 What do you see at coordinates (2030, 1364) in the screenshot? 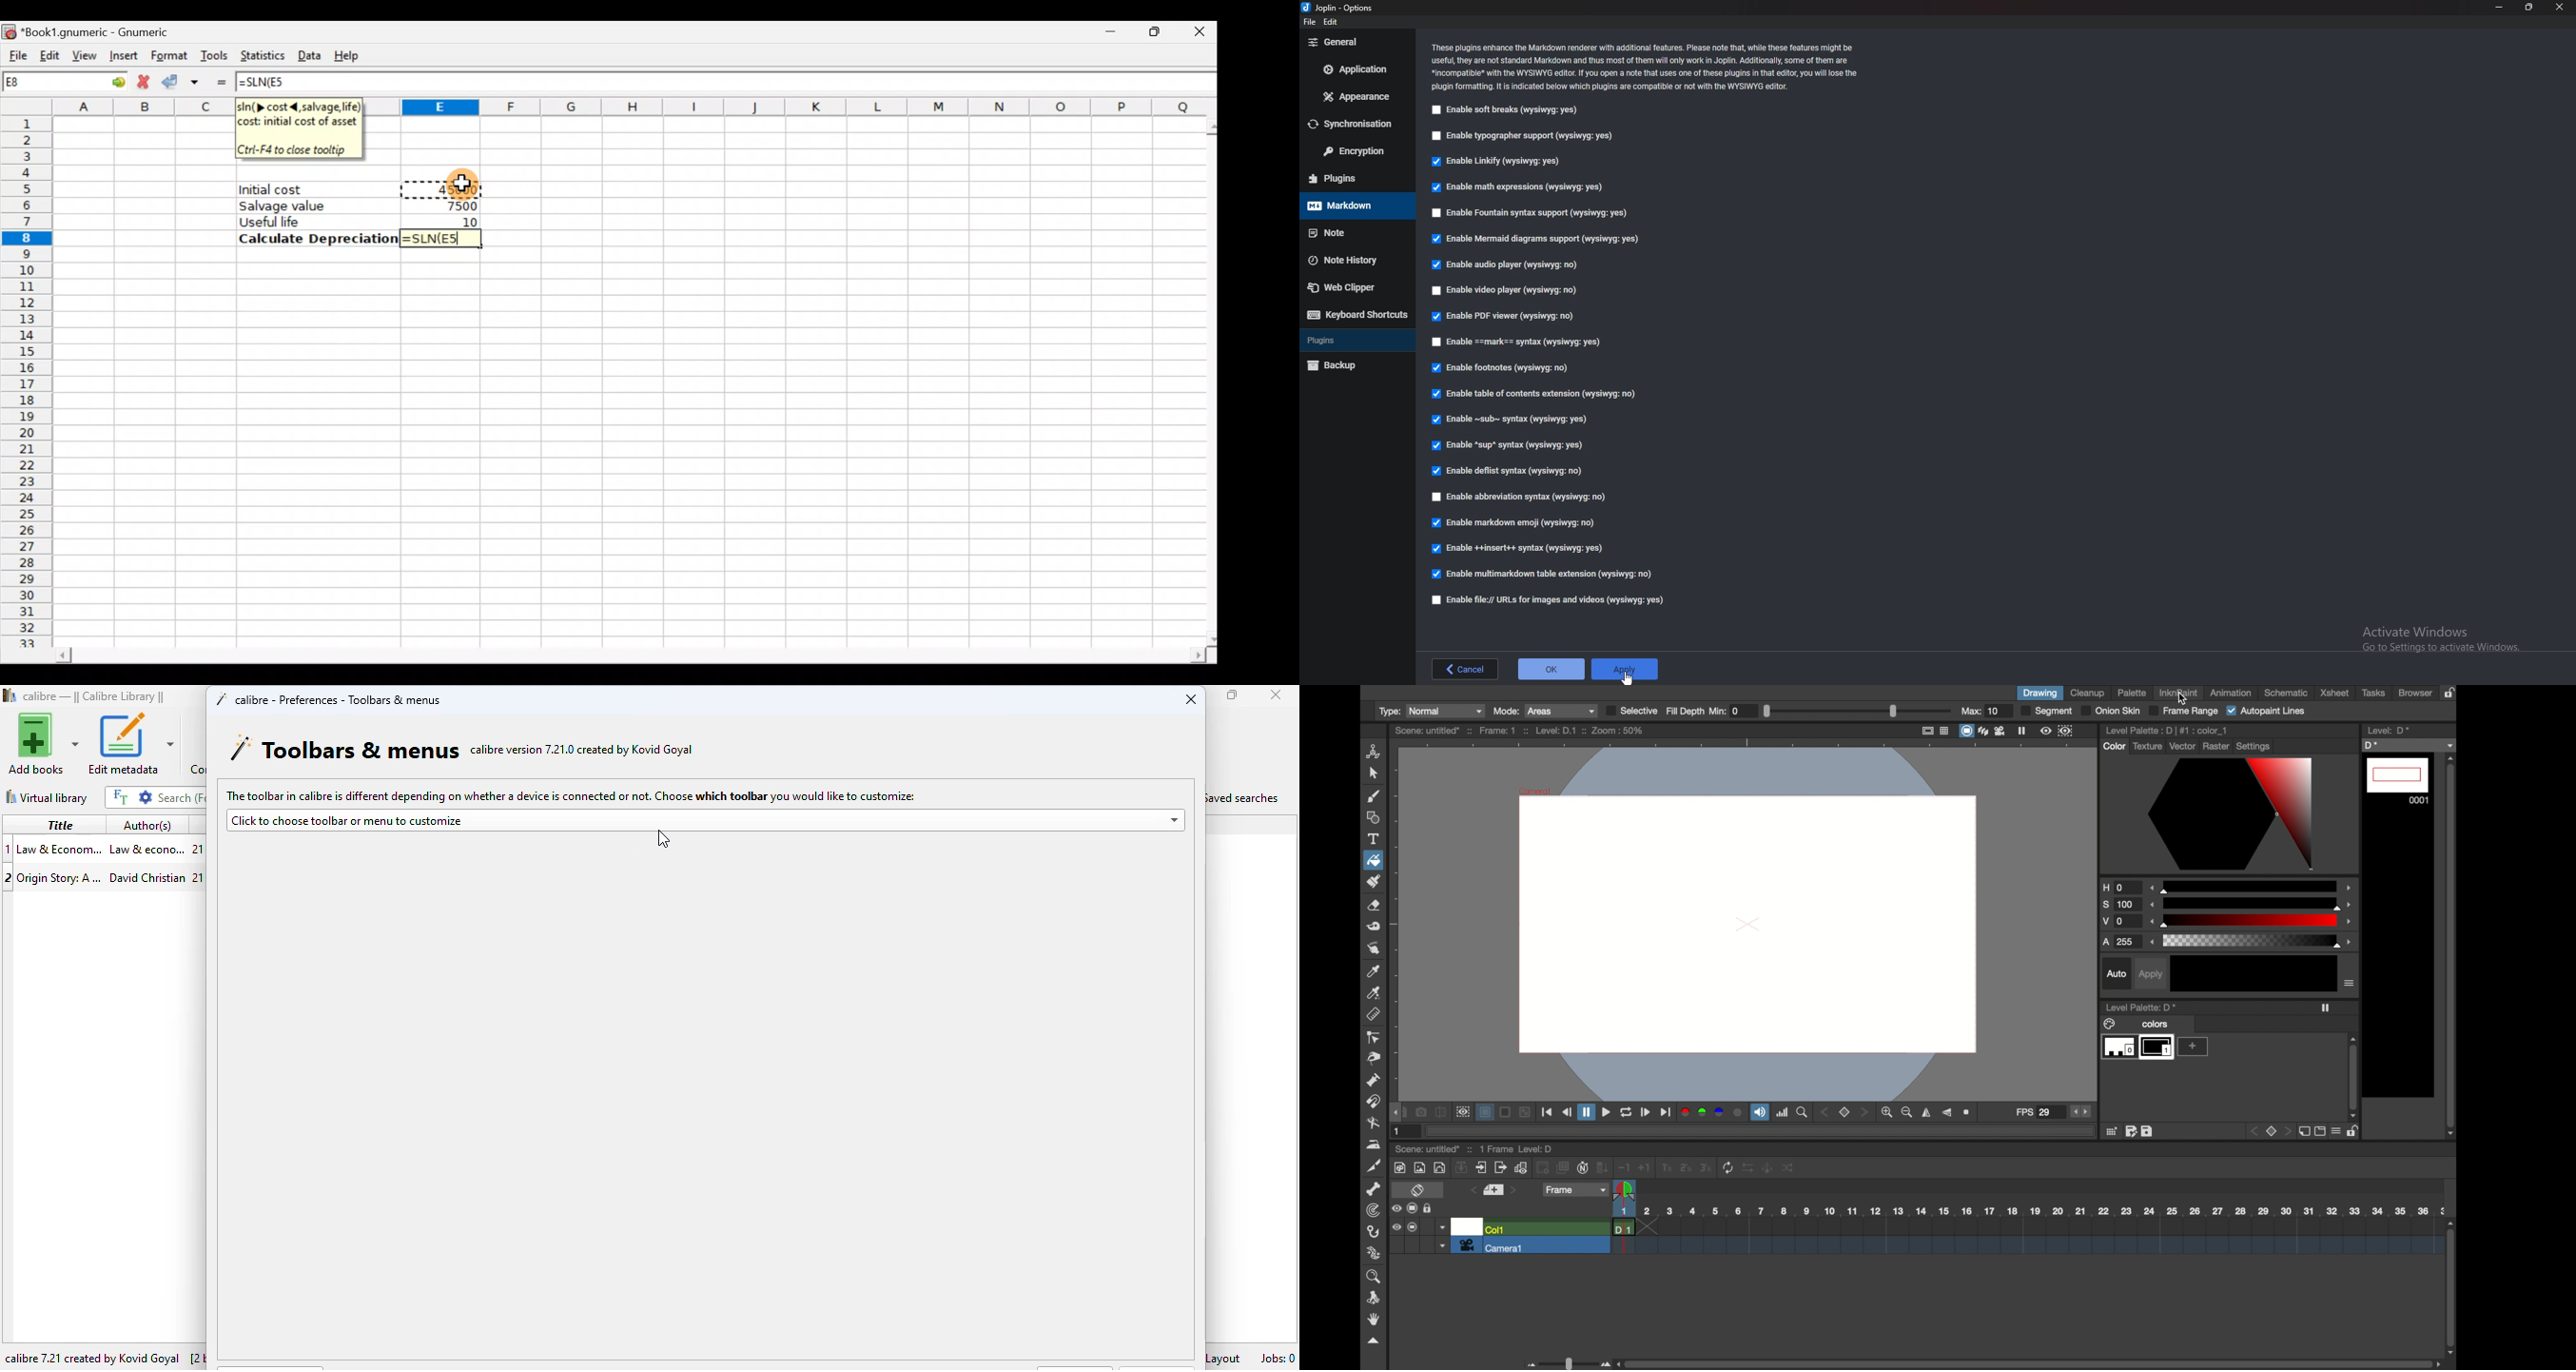
I see `scroll box` at bounding box center [2030, 1364].